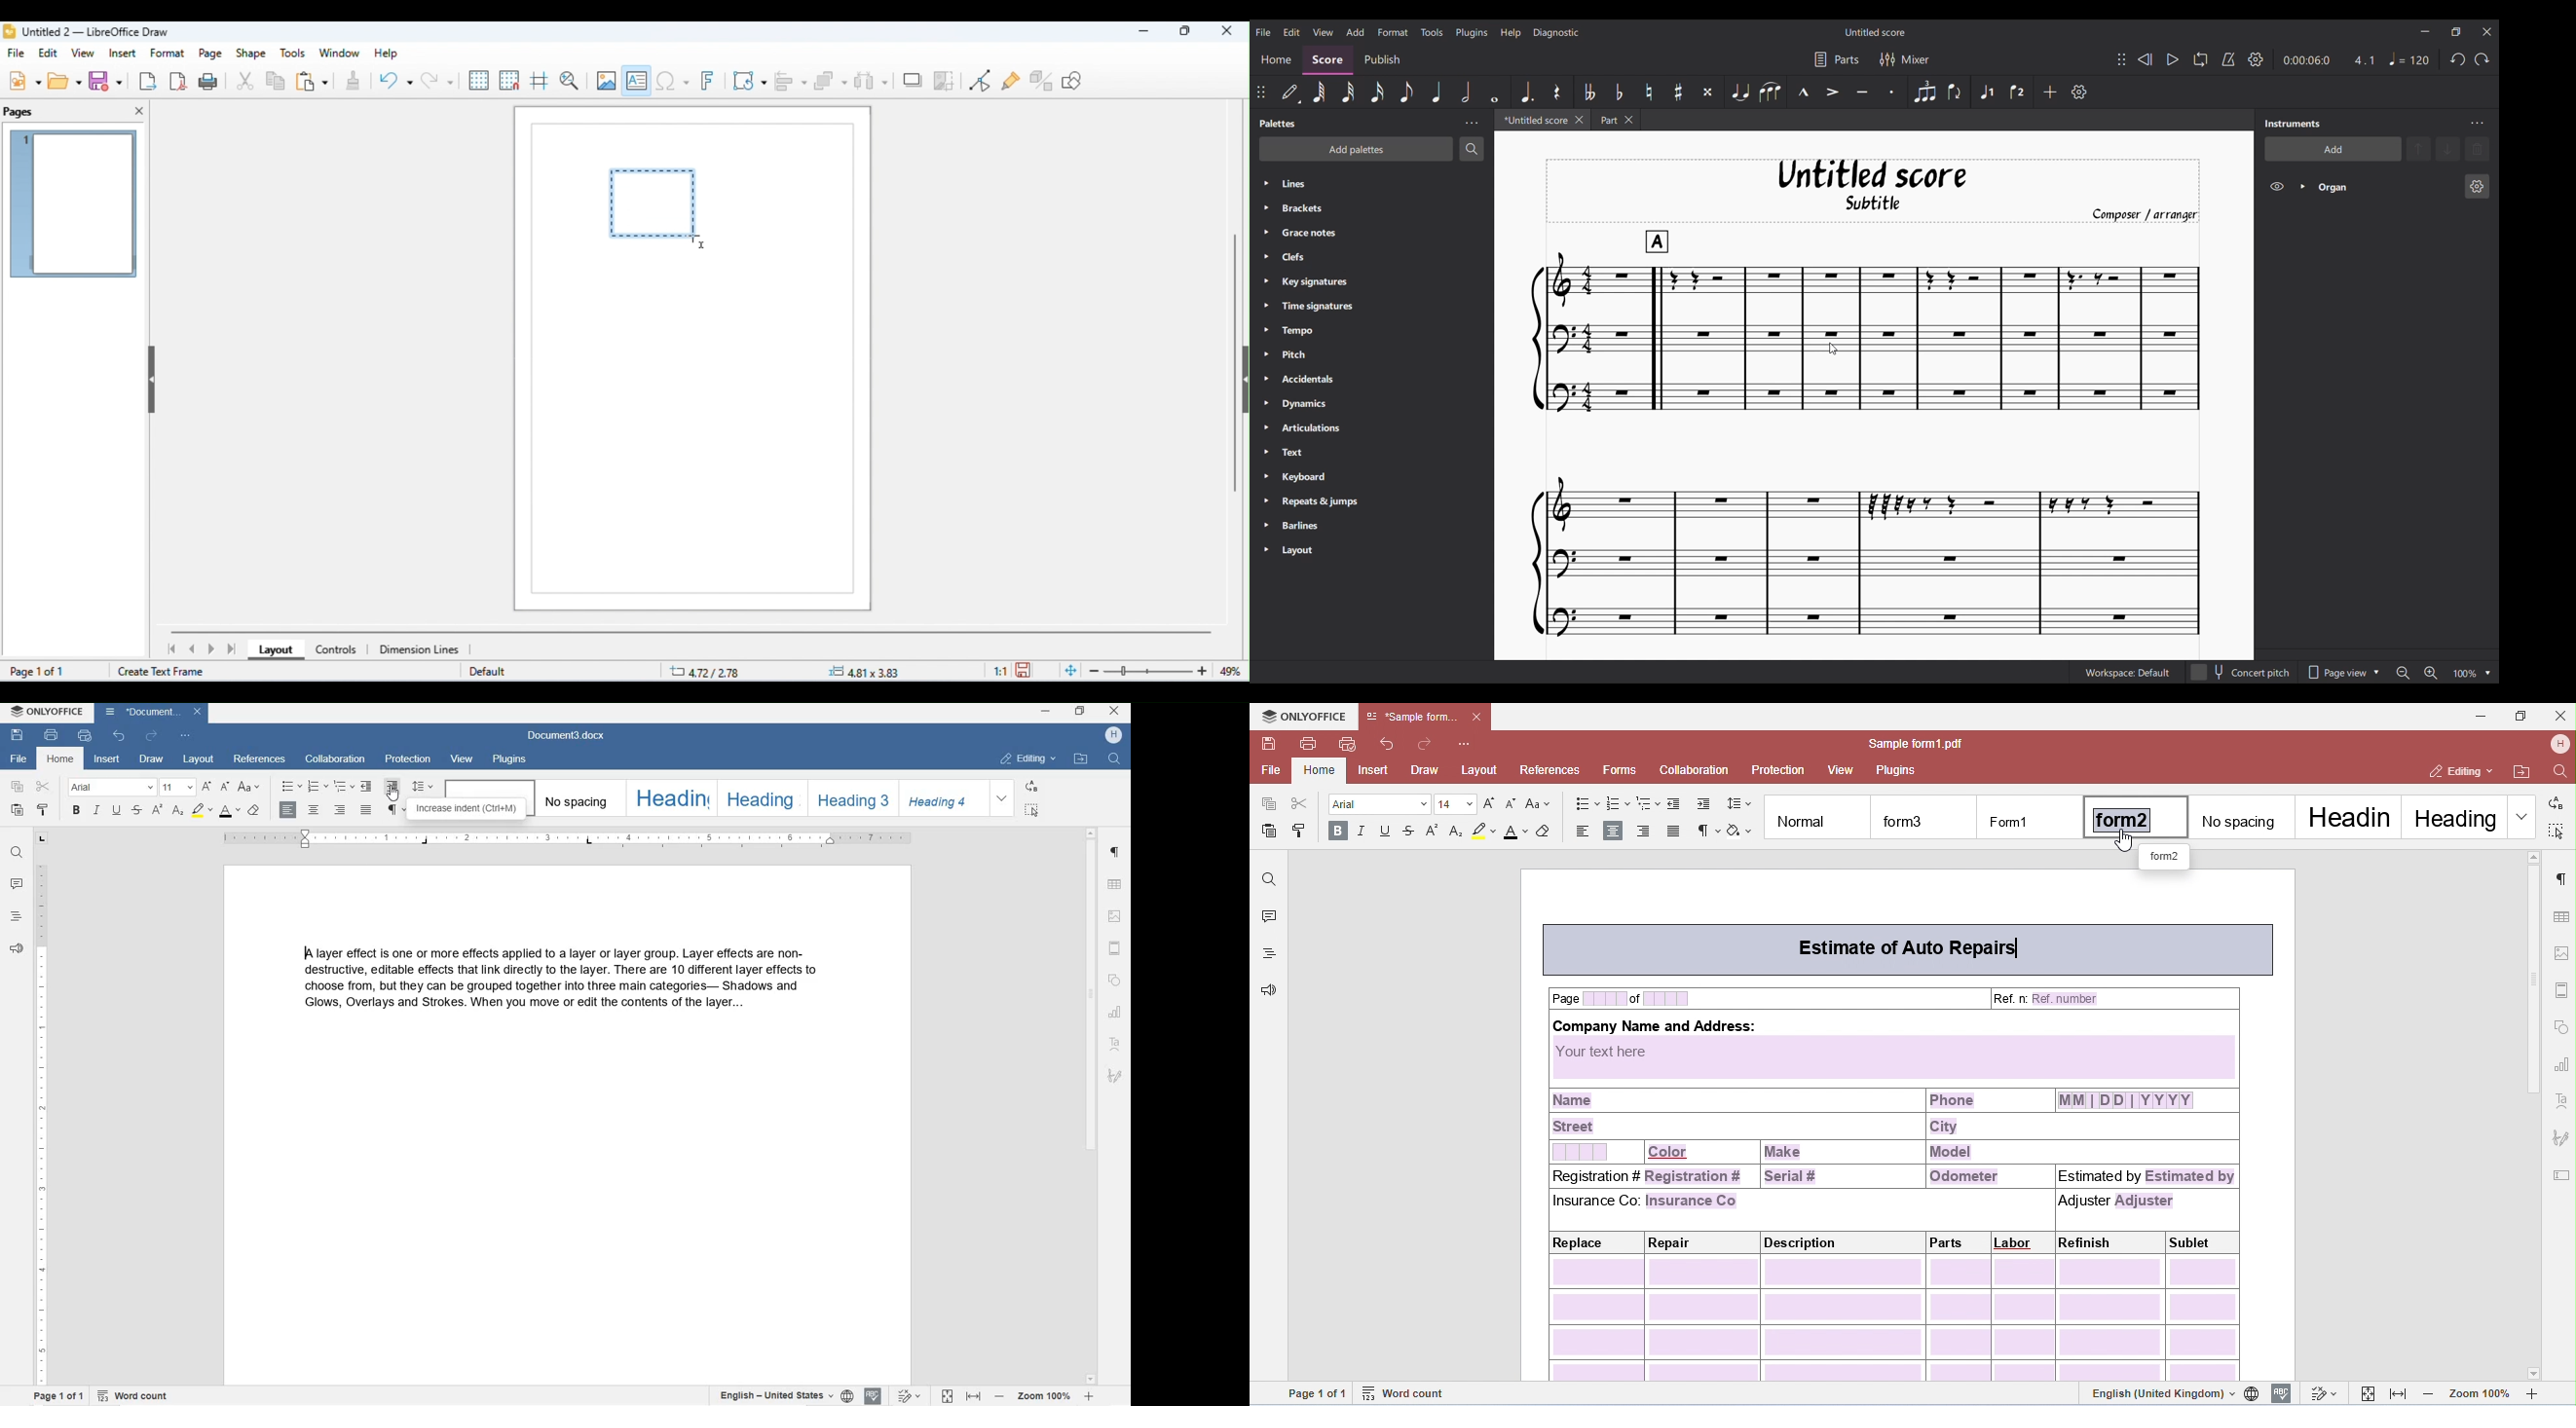 The image size is (2576, 1428). I want to click on NUMBERING, so click(319, 786).